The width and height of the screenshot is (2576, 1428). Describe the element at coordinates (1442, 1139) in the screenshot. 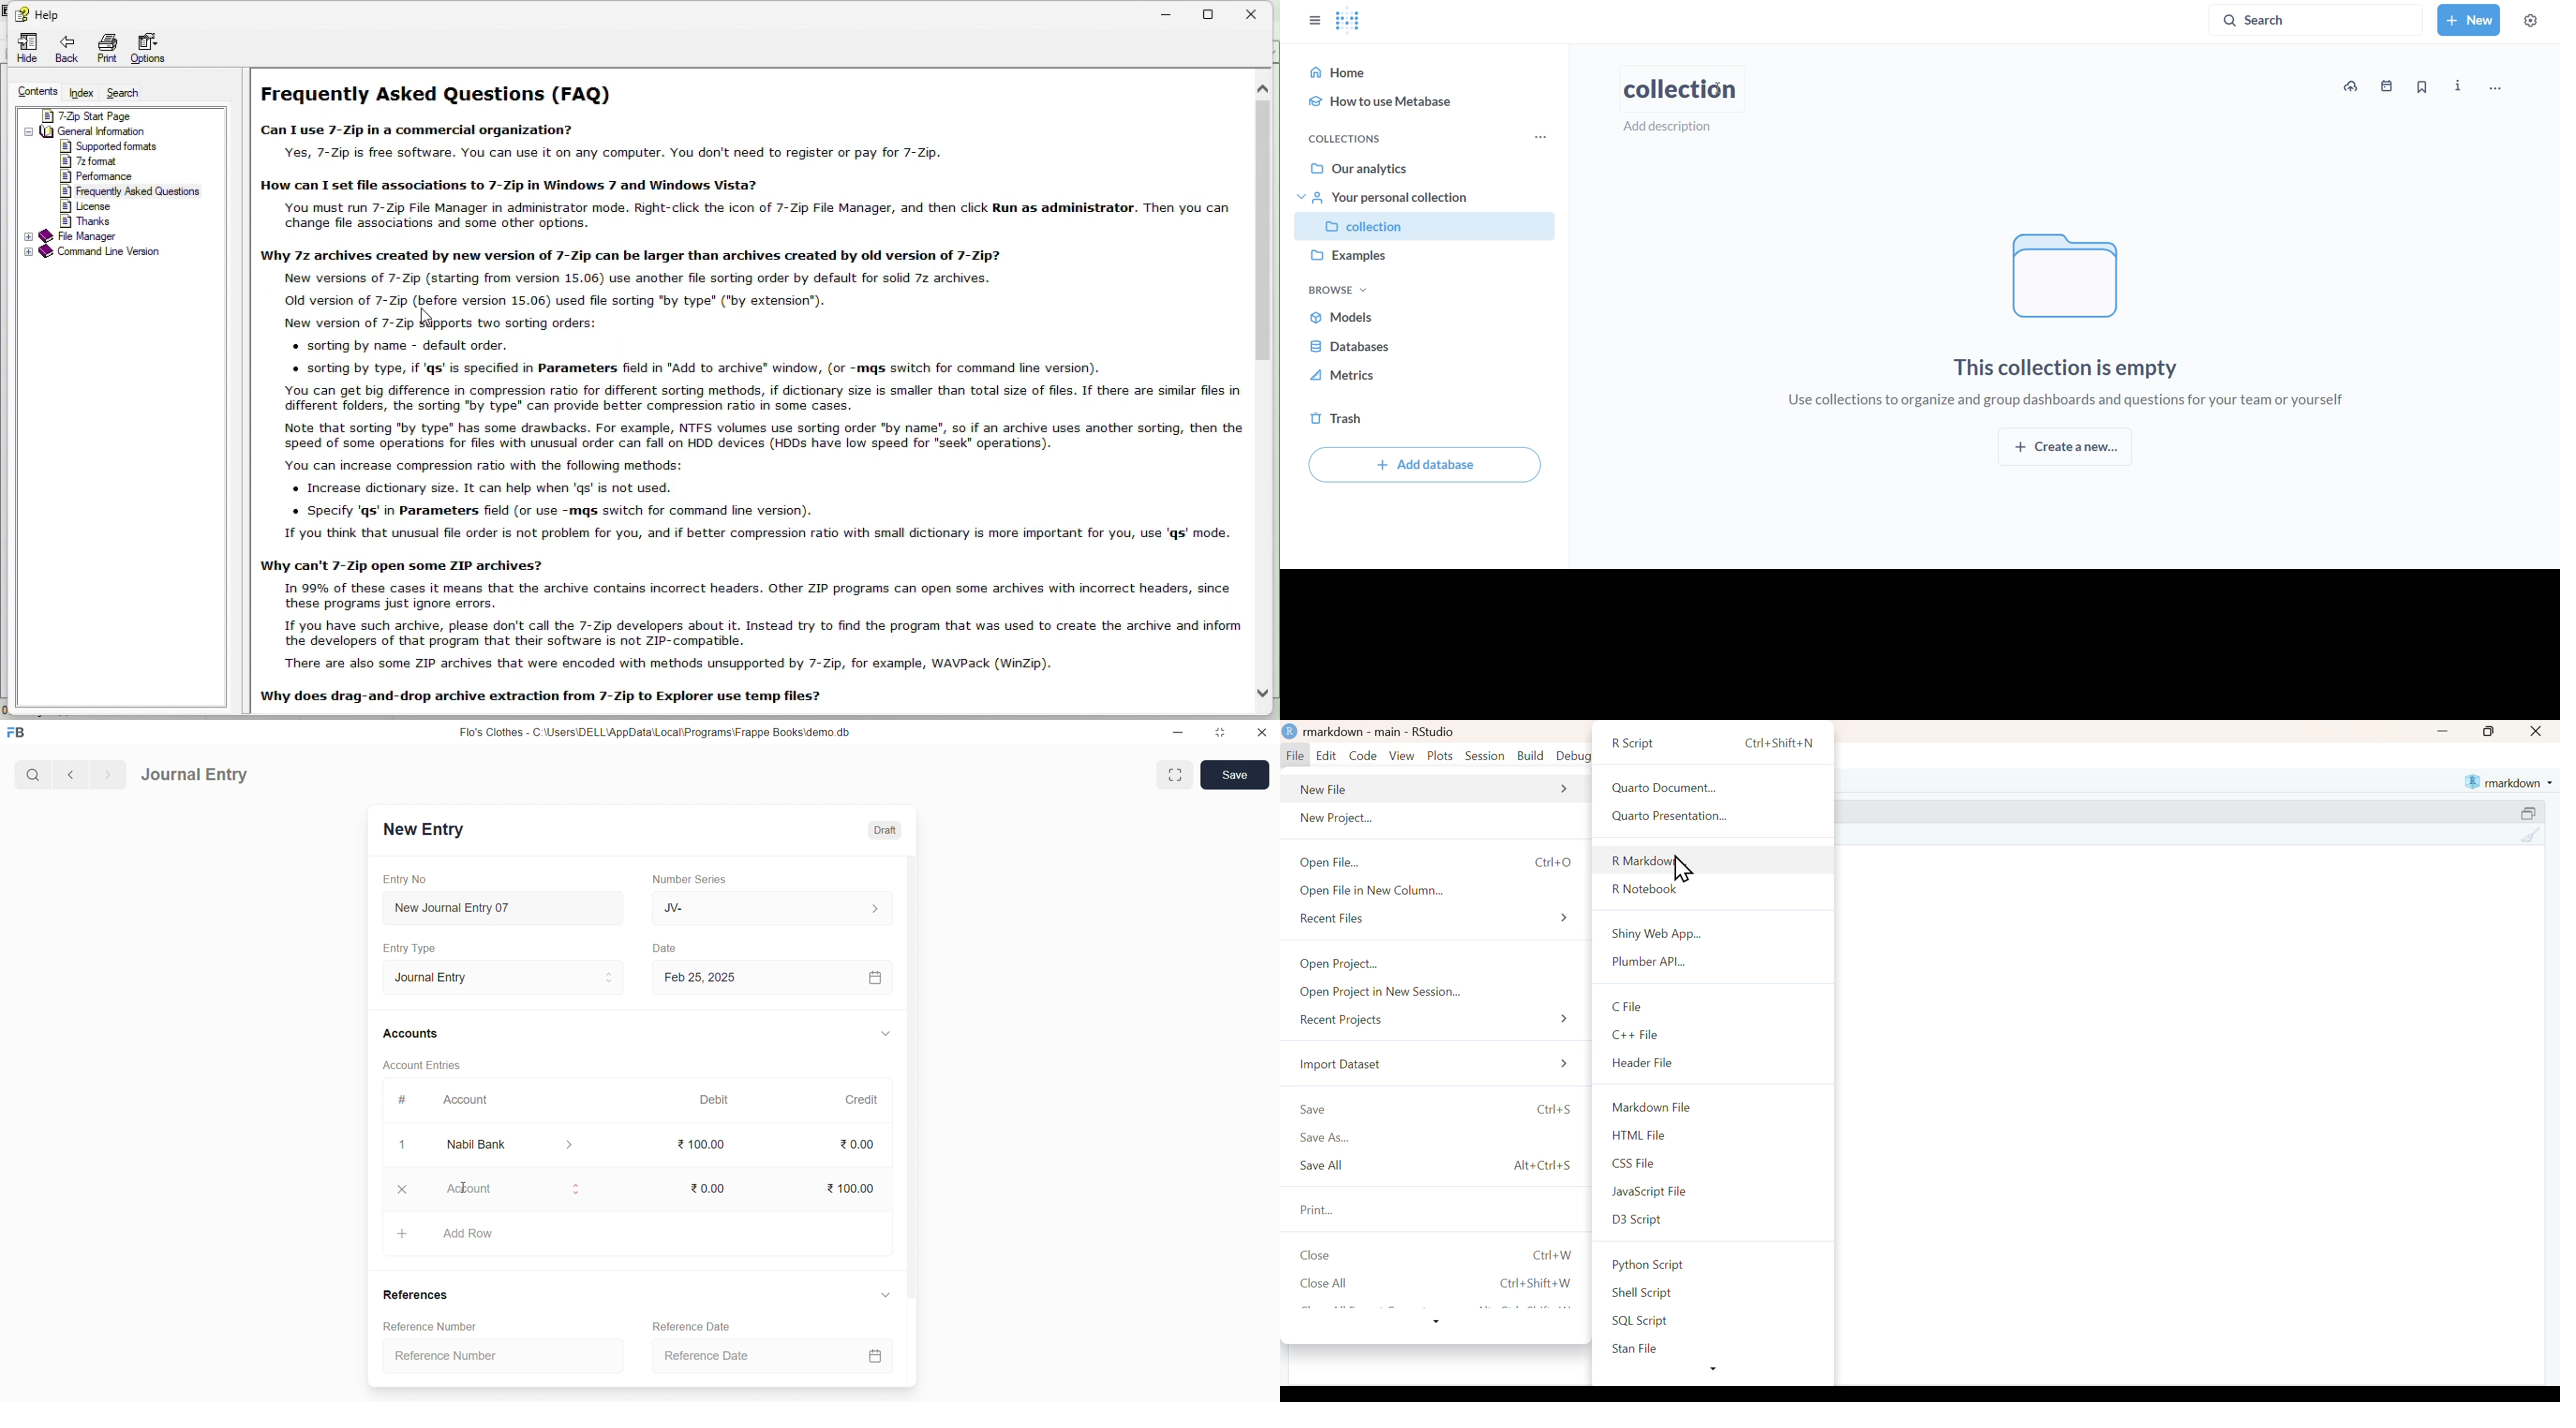

I see `save as` at that location.